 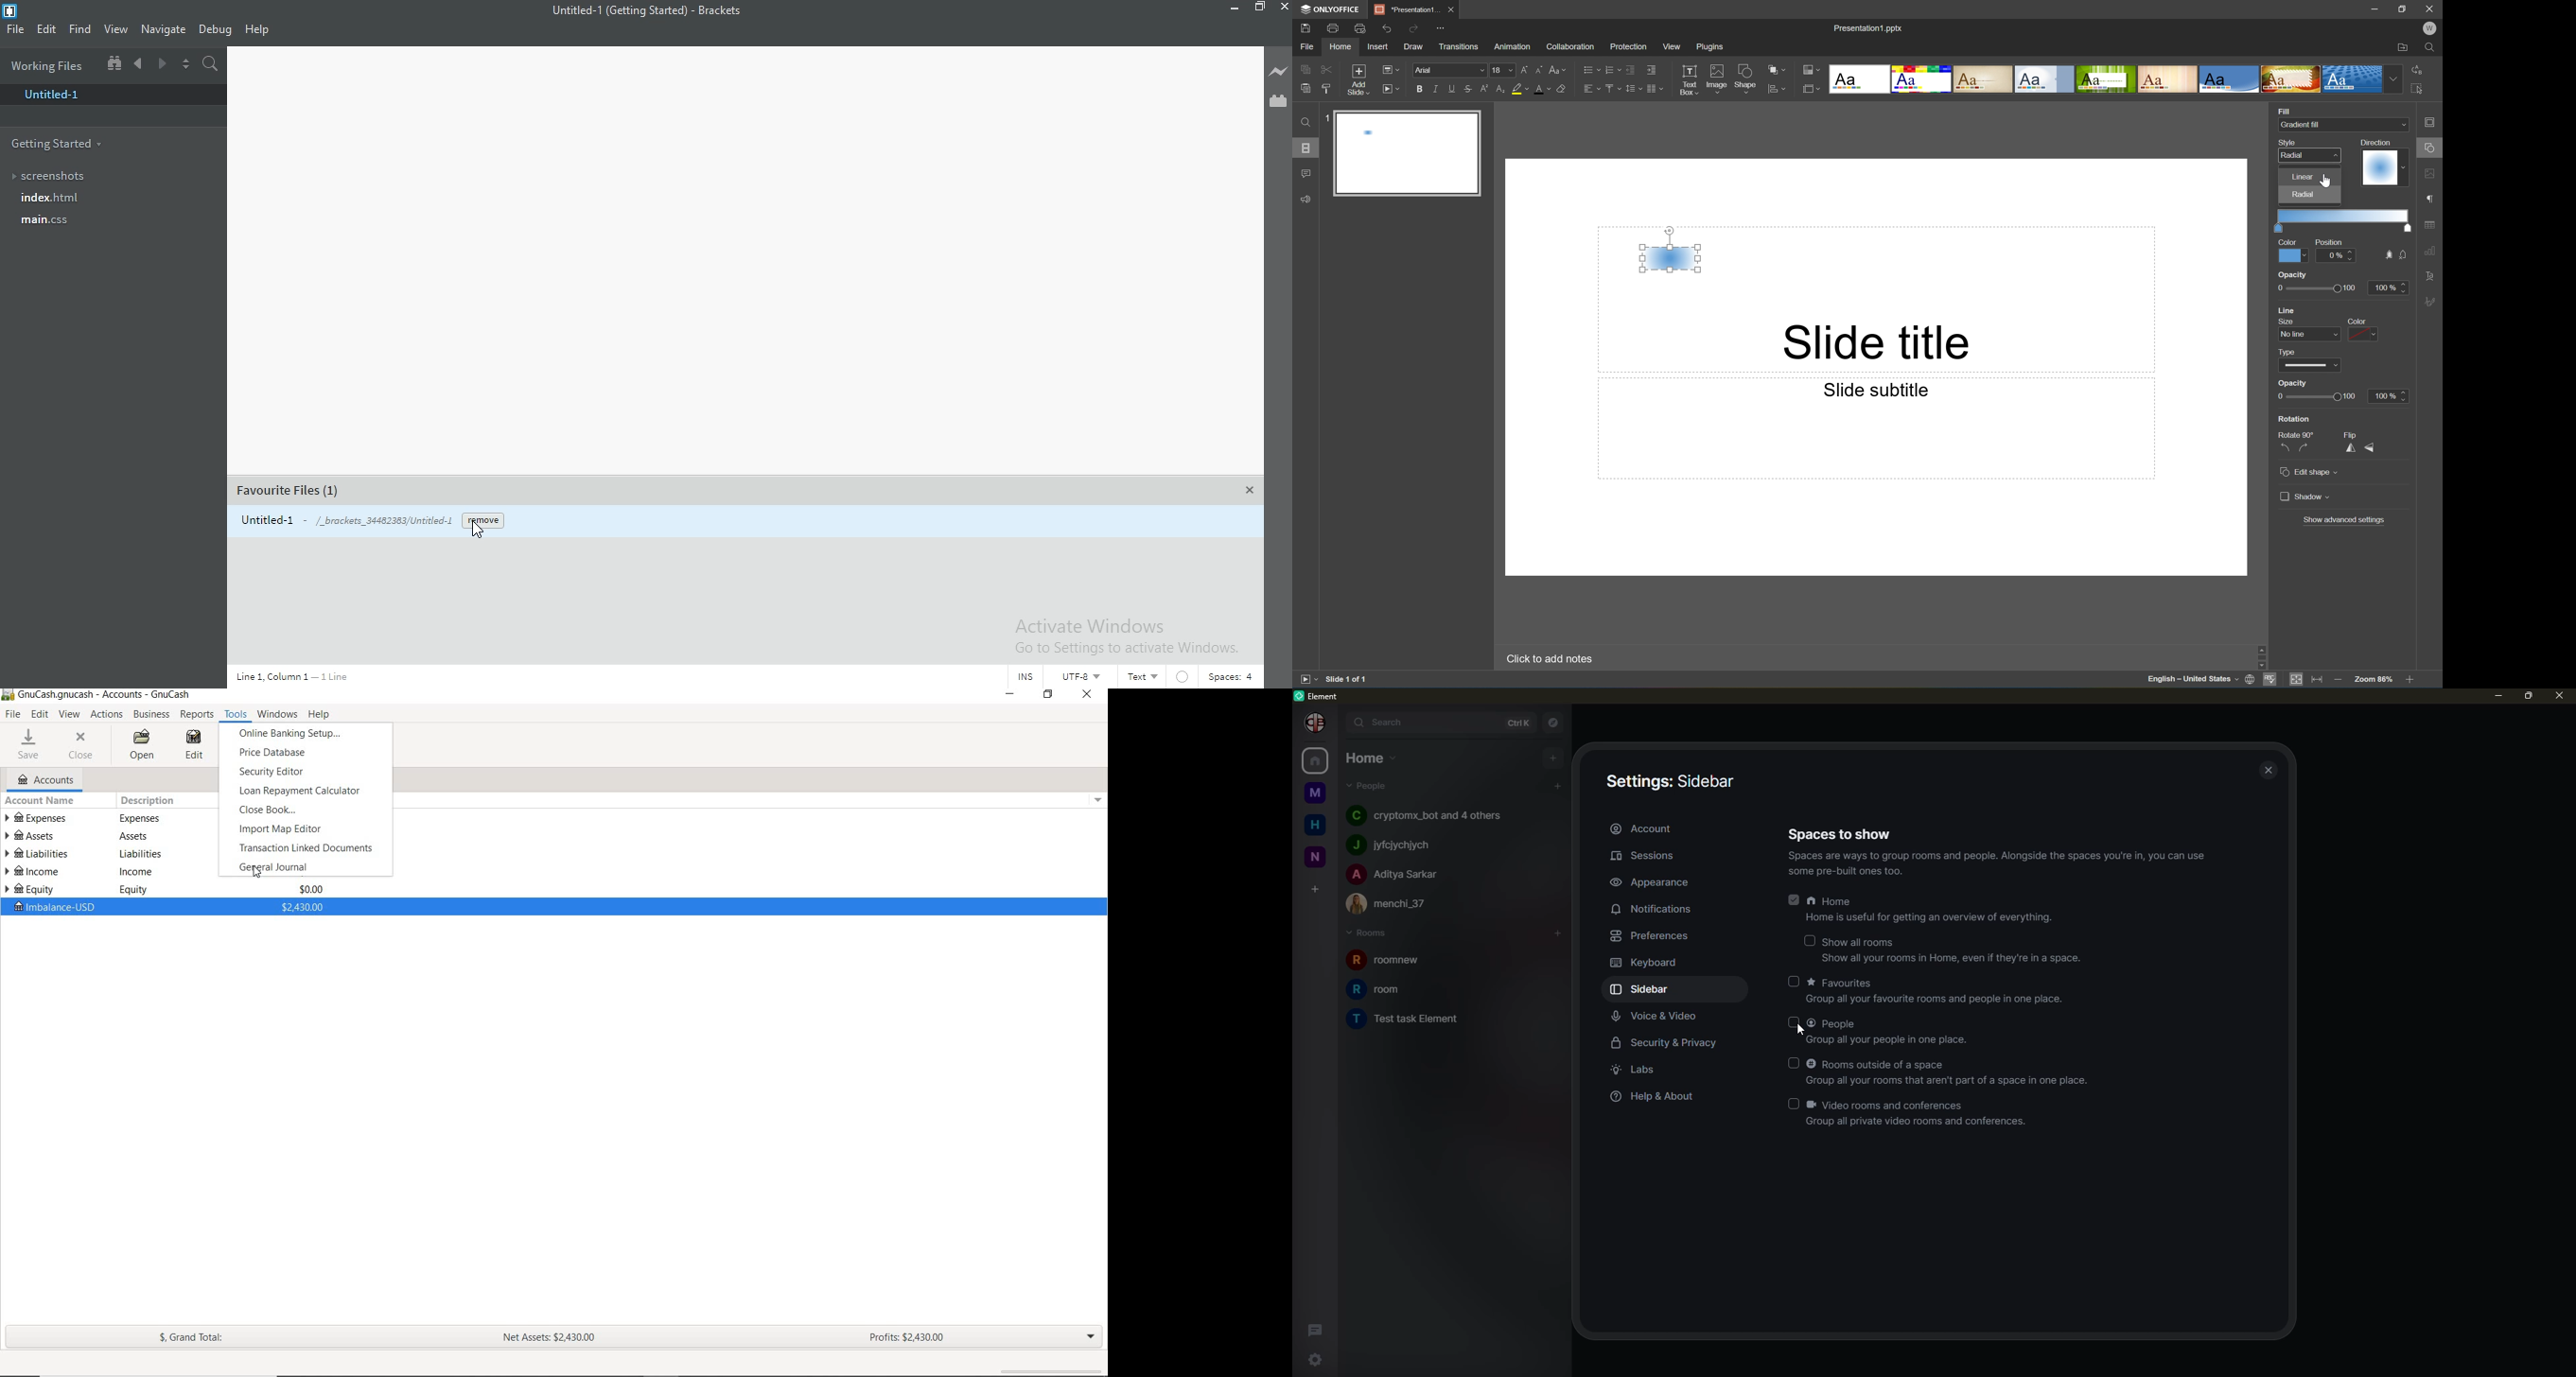 I want to click on Home, so click(x=1340, y=47).